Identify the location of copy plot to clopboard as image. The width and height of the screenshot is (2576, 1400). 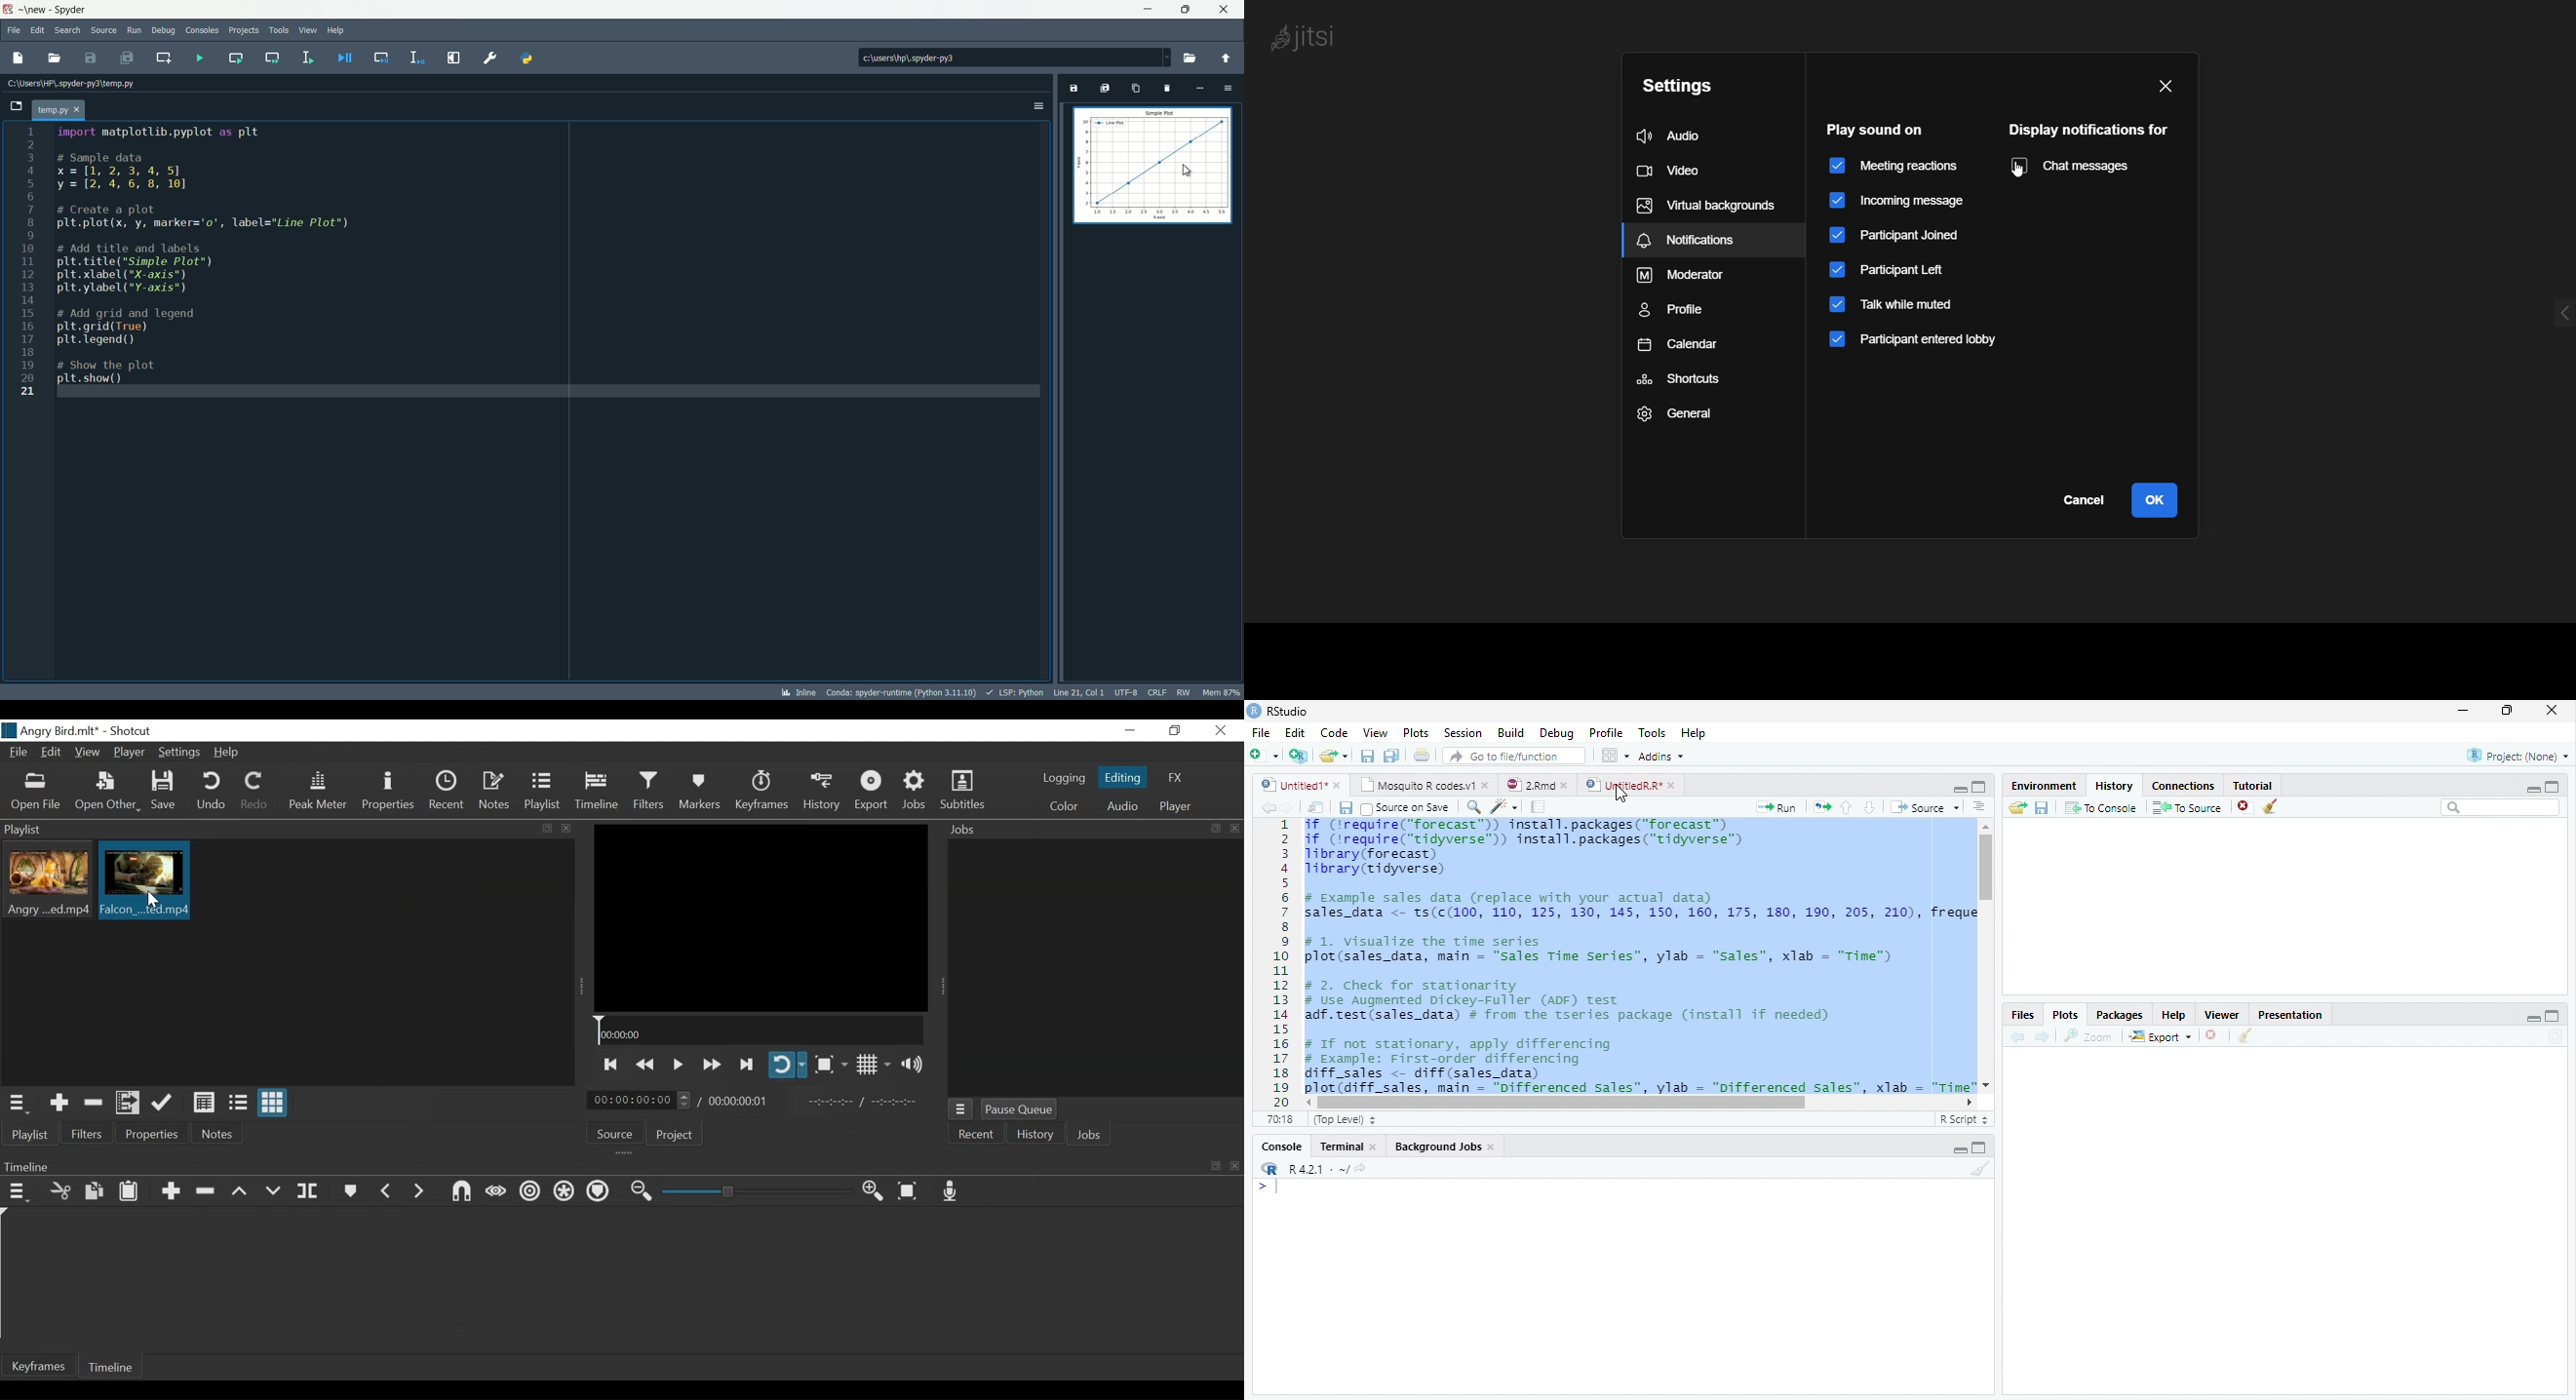
(1135, 90).